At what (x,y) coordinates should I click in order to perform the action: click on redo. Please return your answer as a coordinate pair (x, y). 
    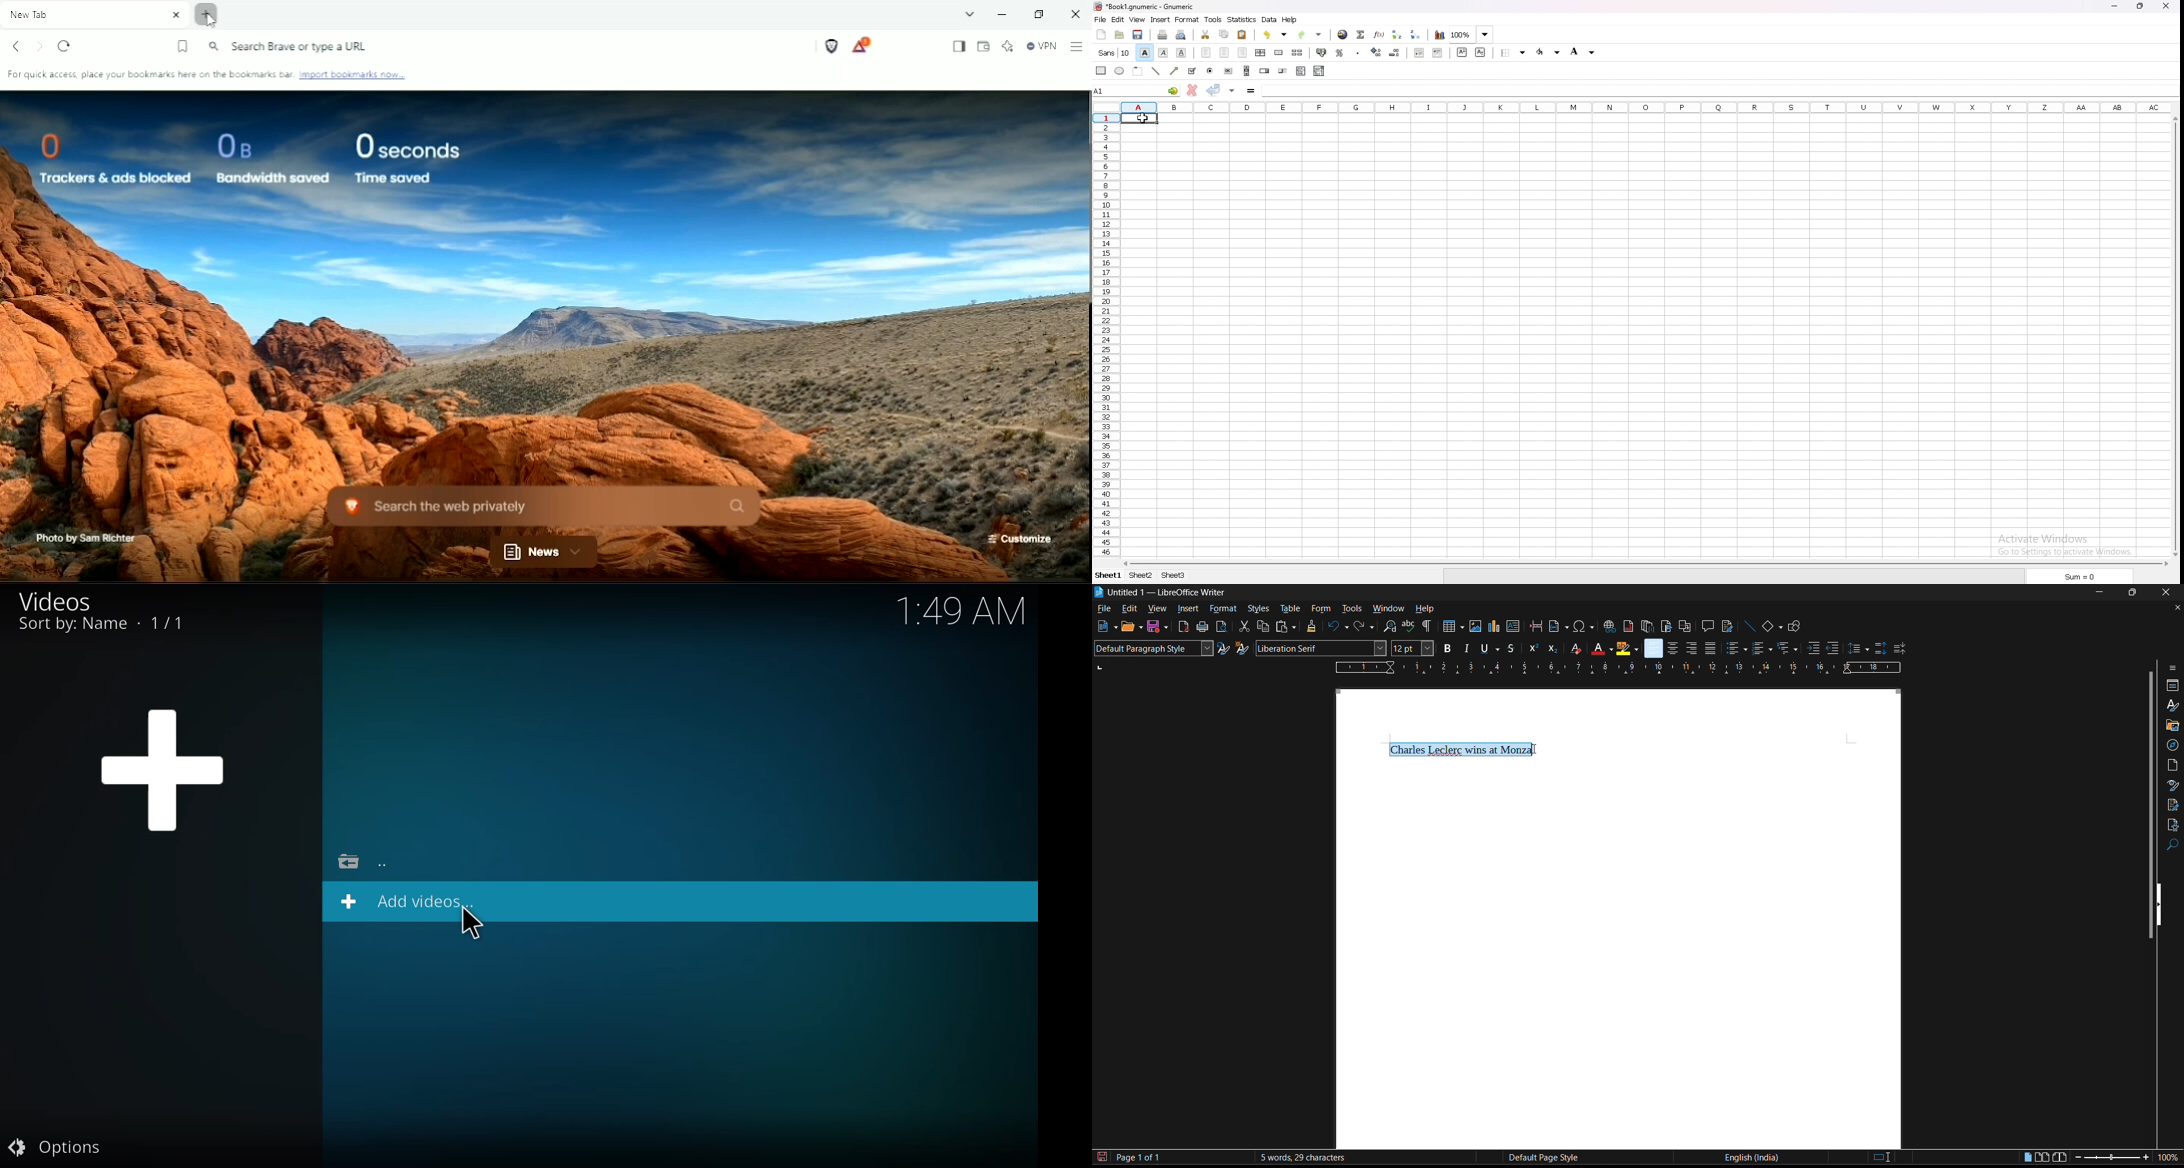
    Looking at the image, I should click on (1363, 627).